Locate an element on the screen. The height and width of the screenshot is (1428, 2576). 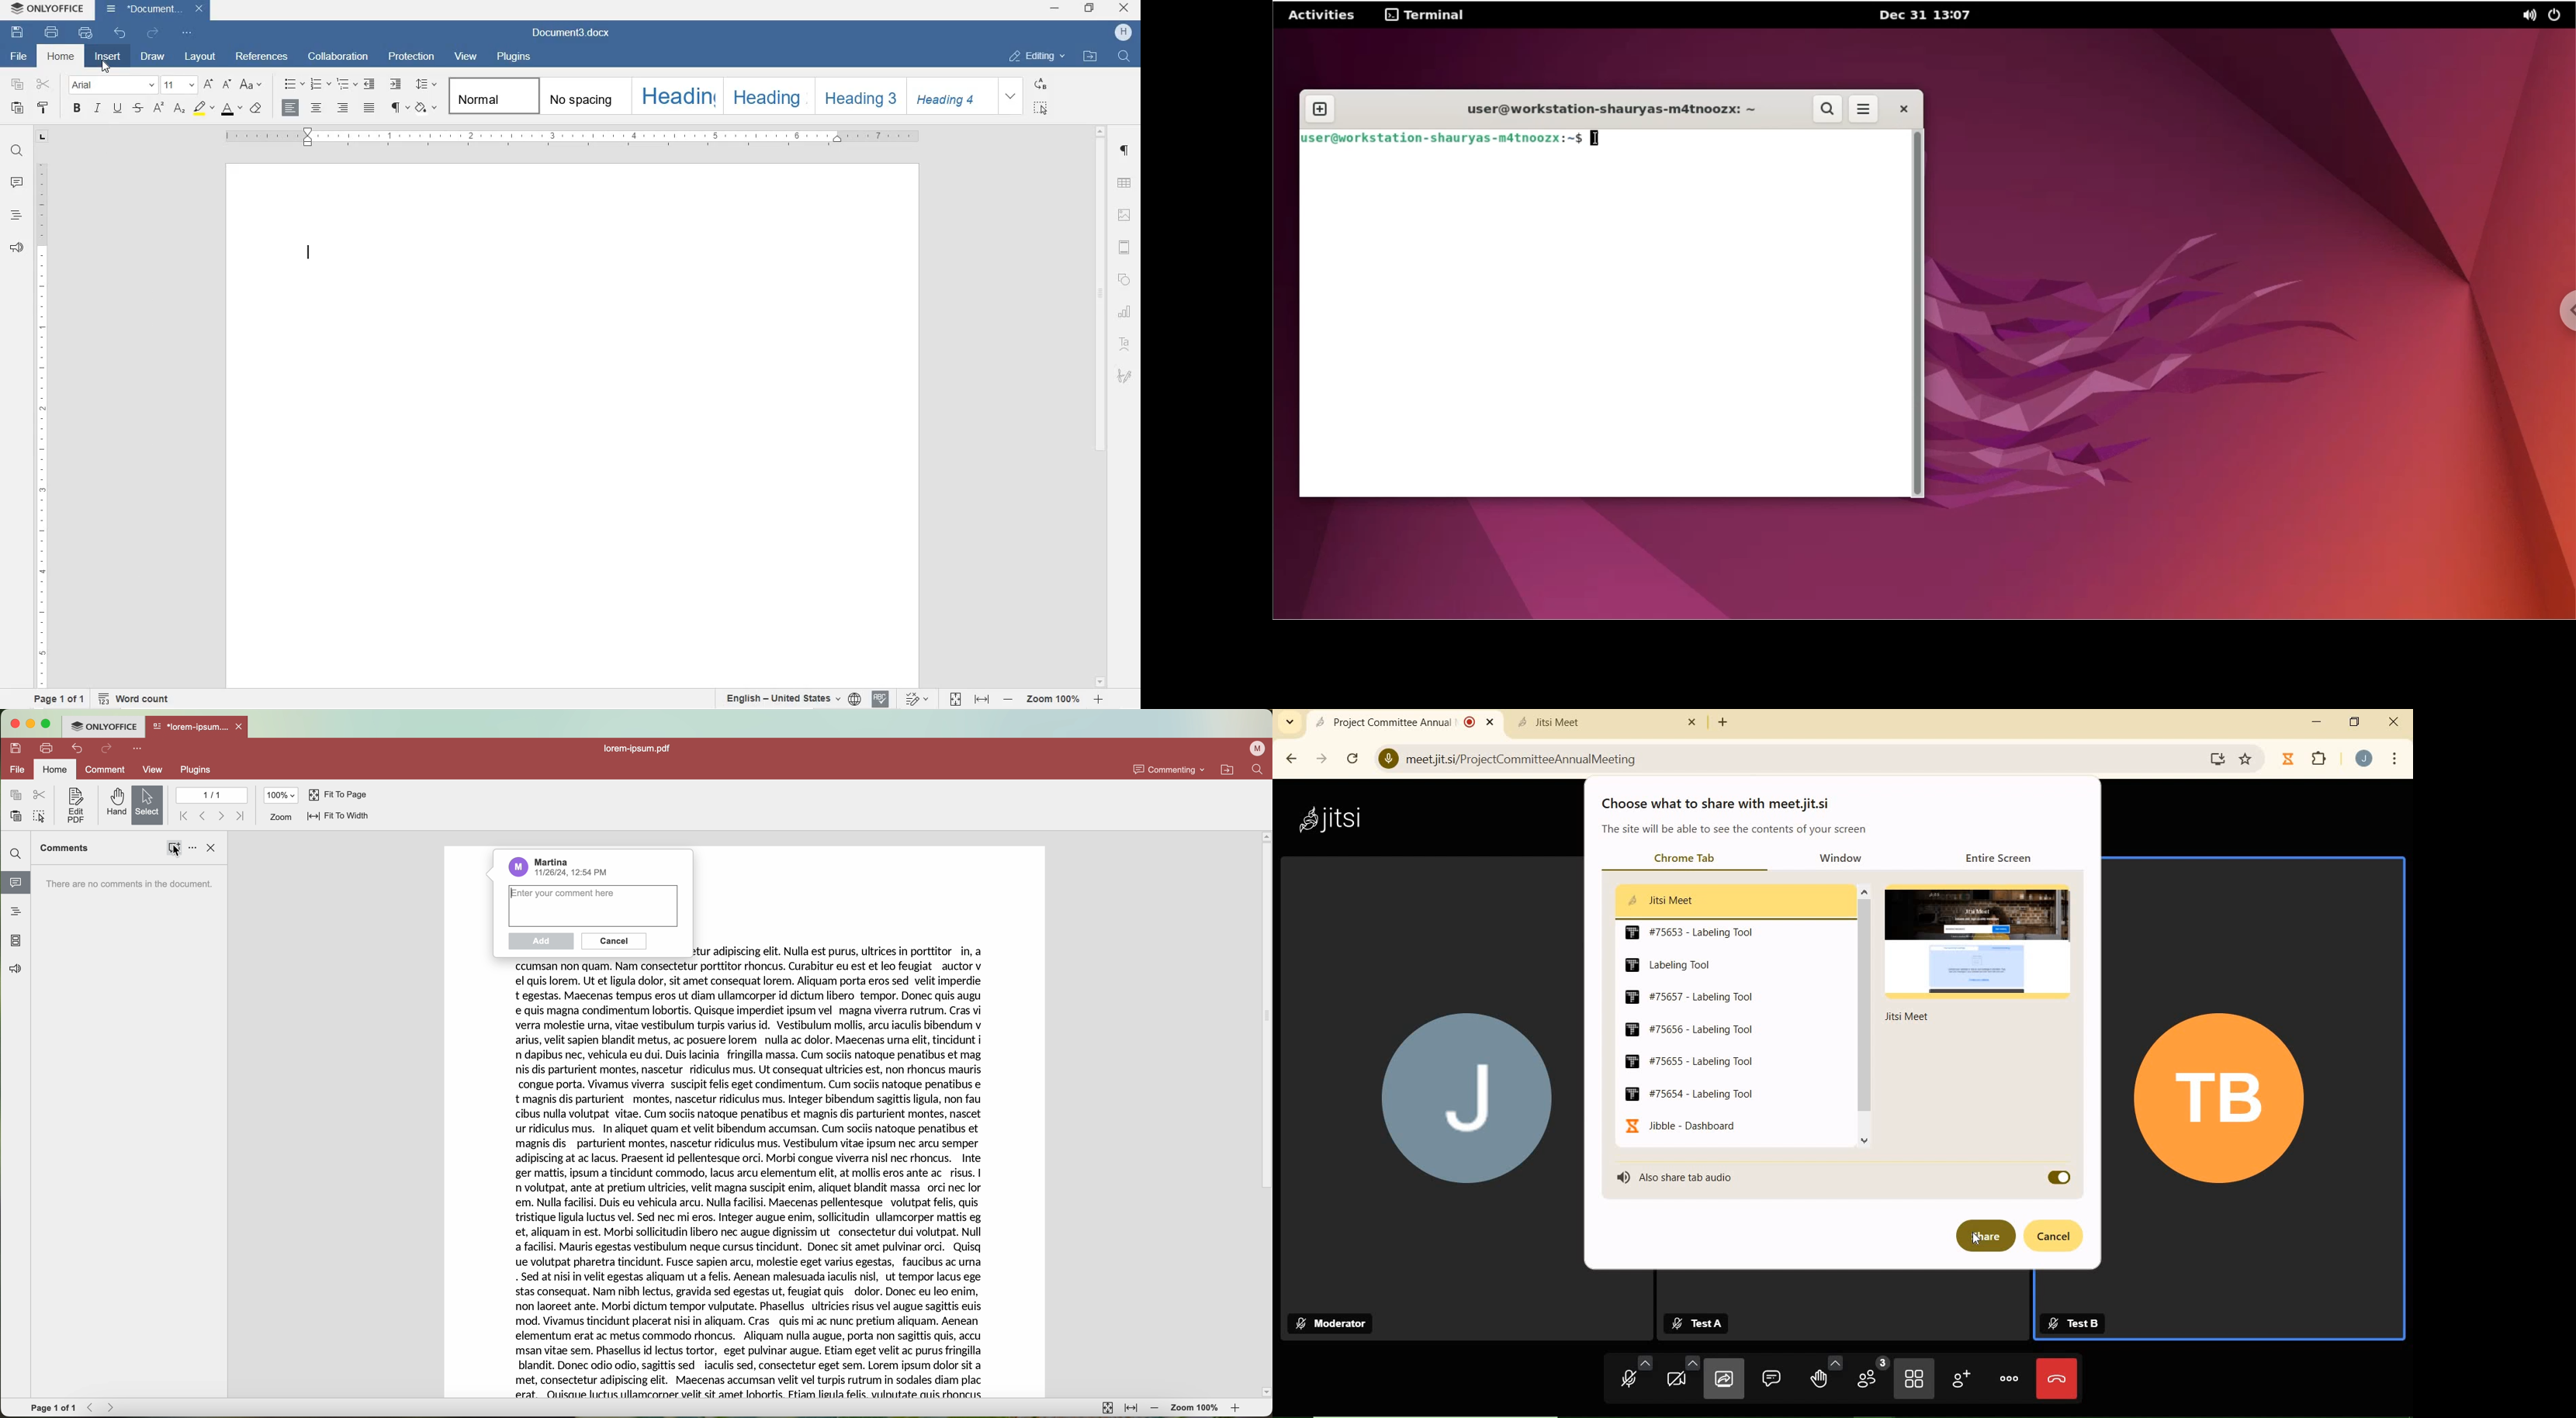
HOME is located at coordinates (62, 55).